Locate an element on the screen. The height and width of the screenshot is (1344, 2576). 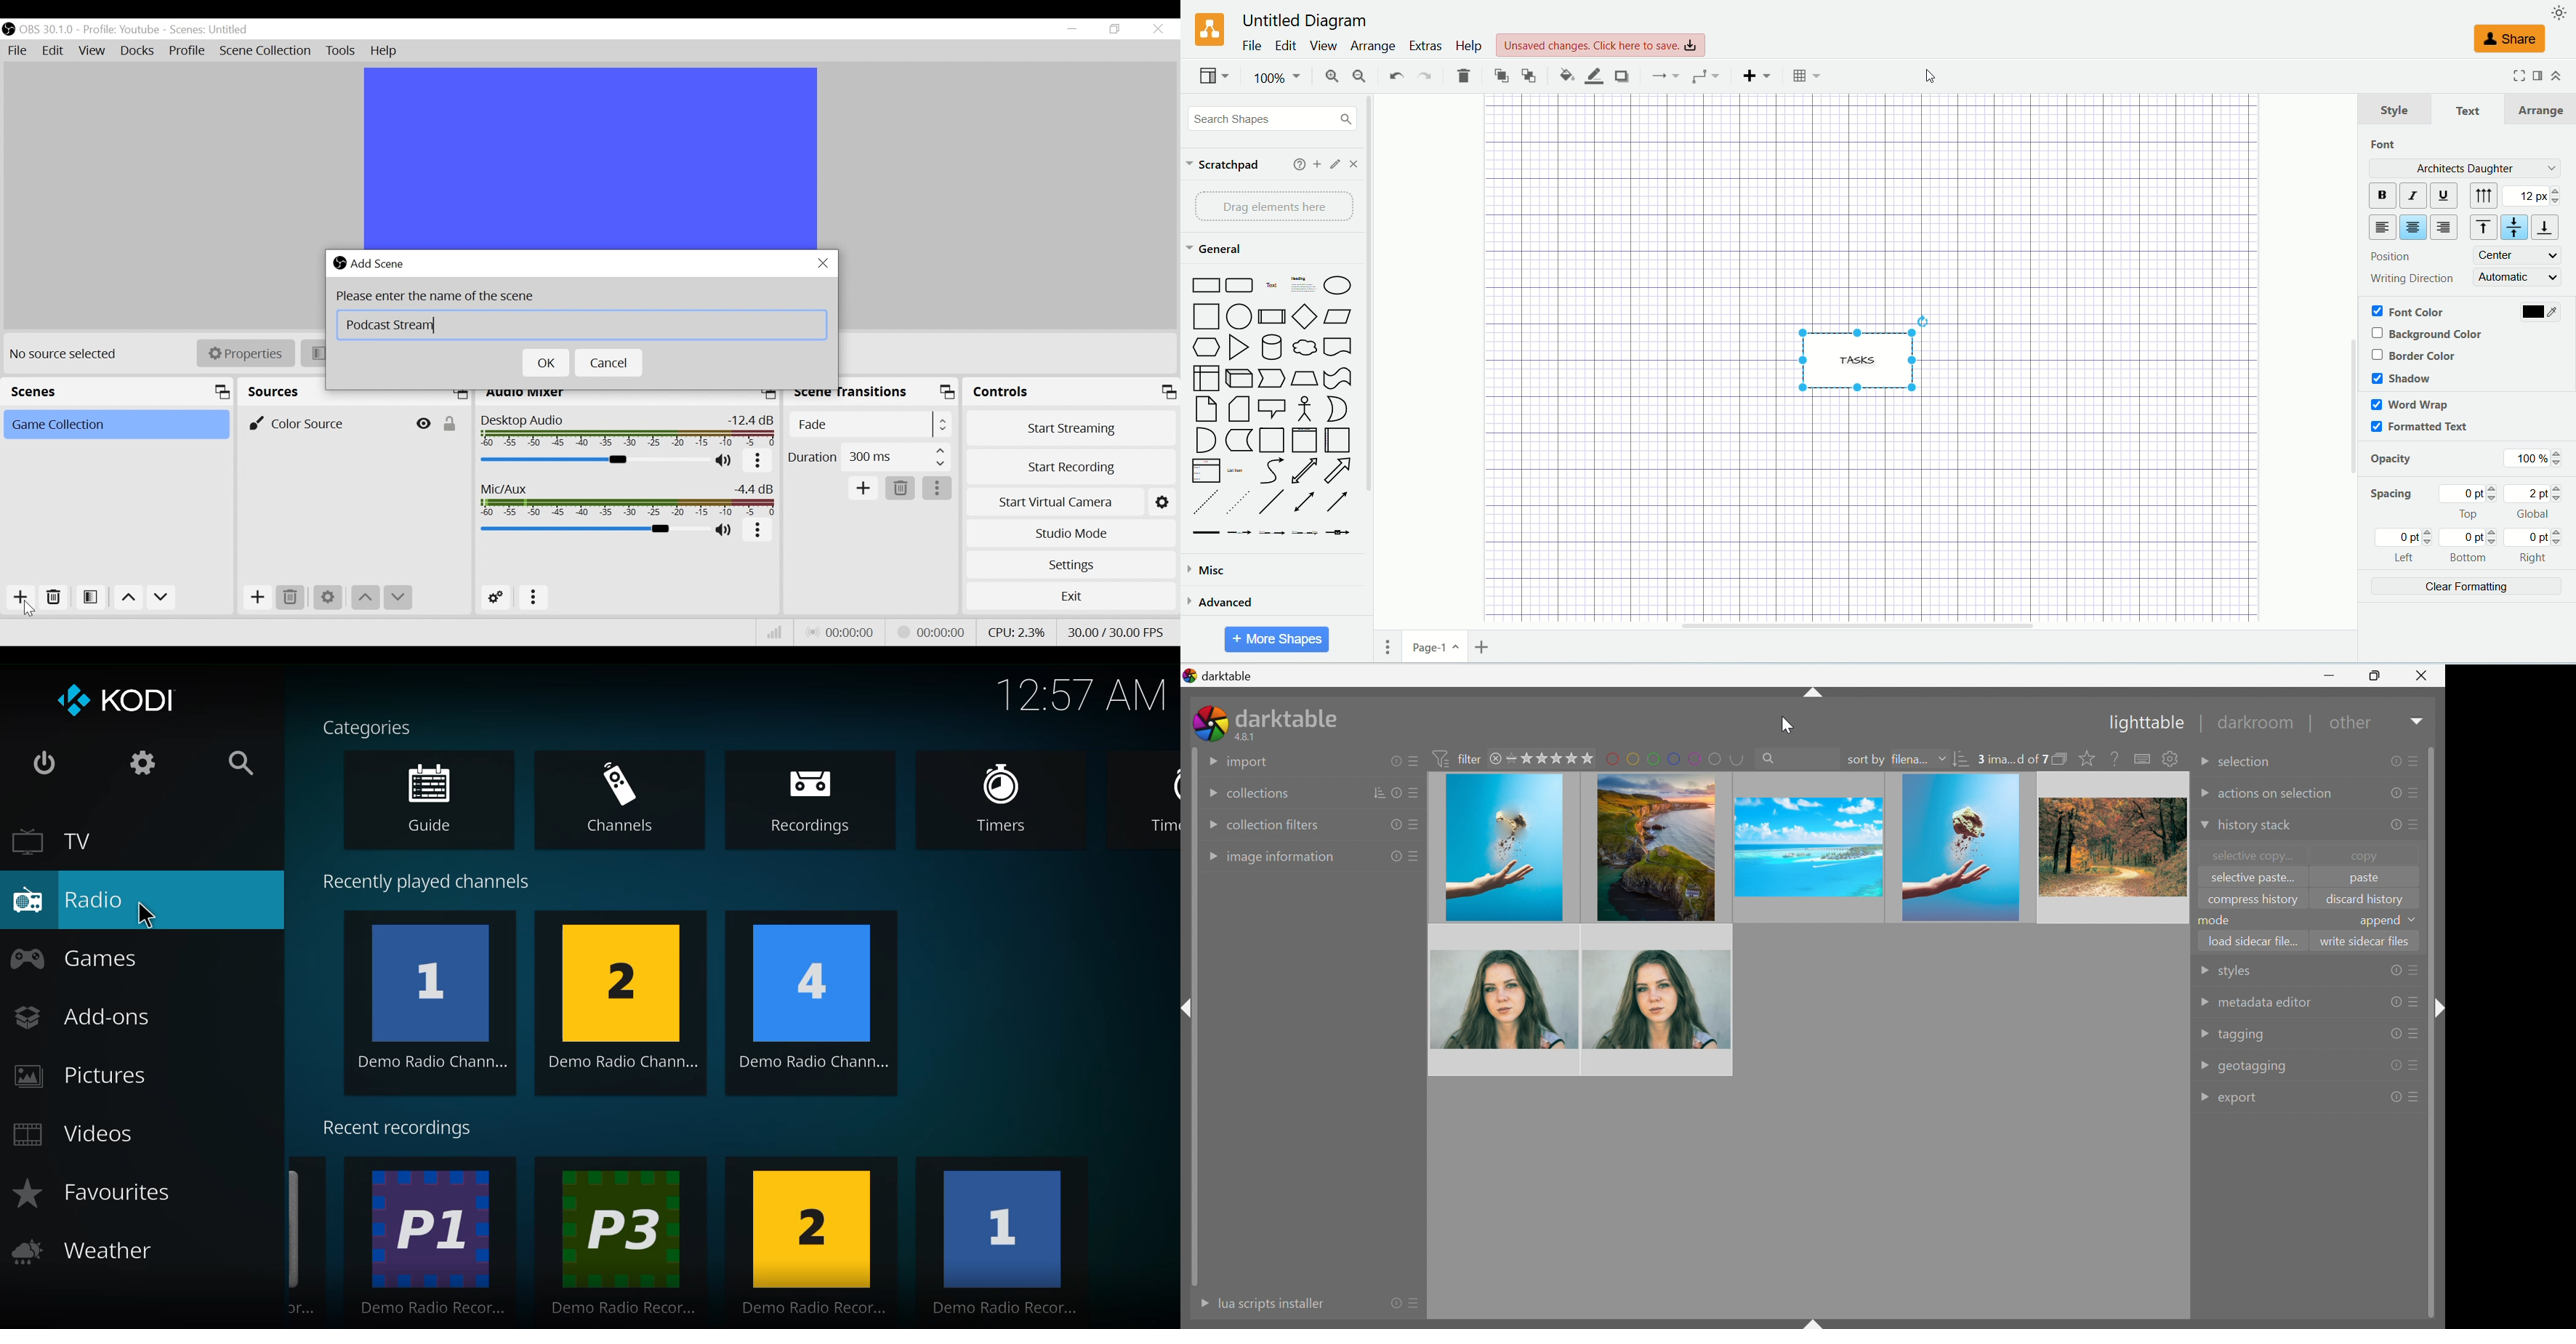
reset is located at coordinates (2396, 1097).